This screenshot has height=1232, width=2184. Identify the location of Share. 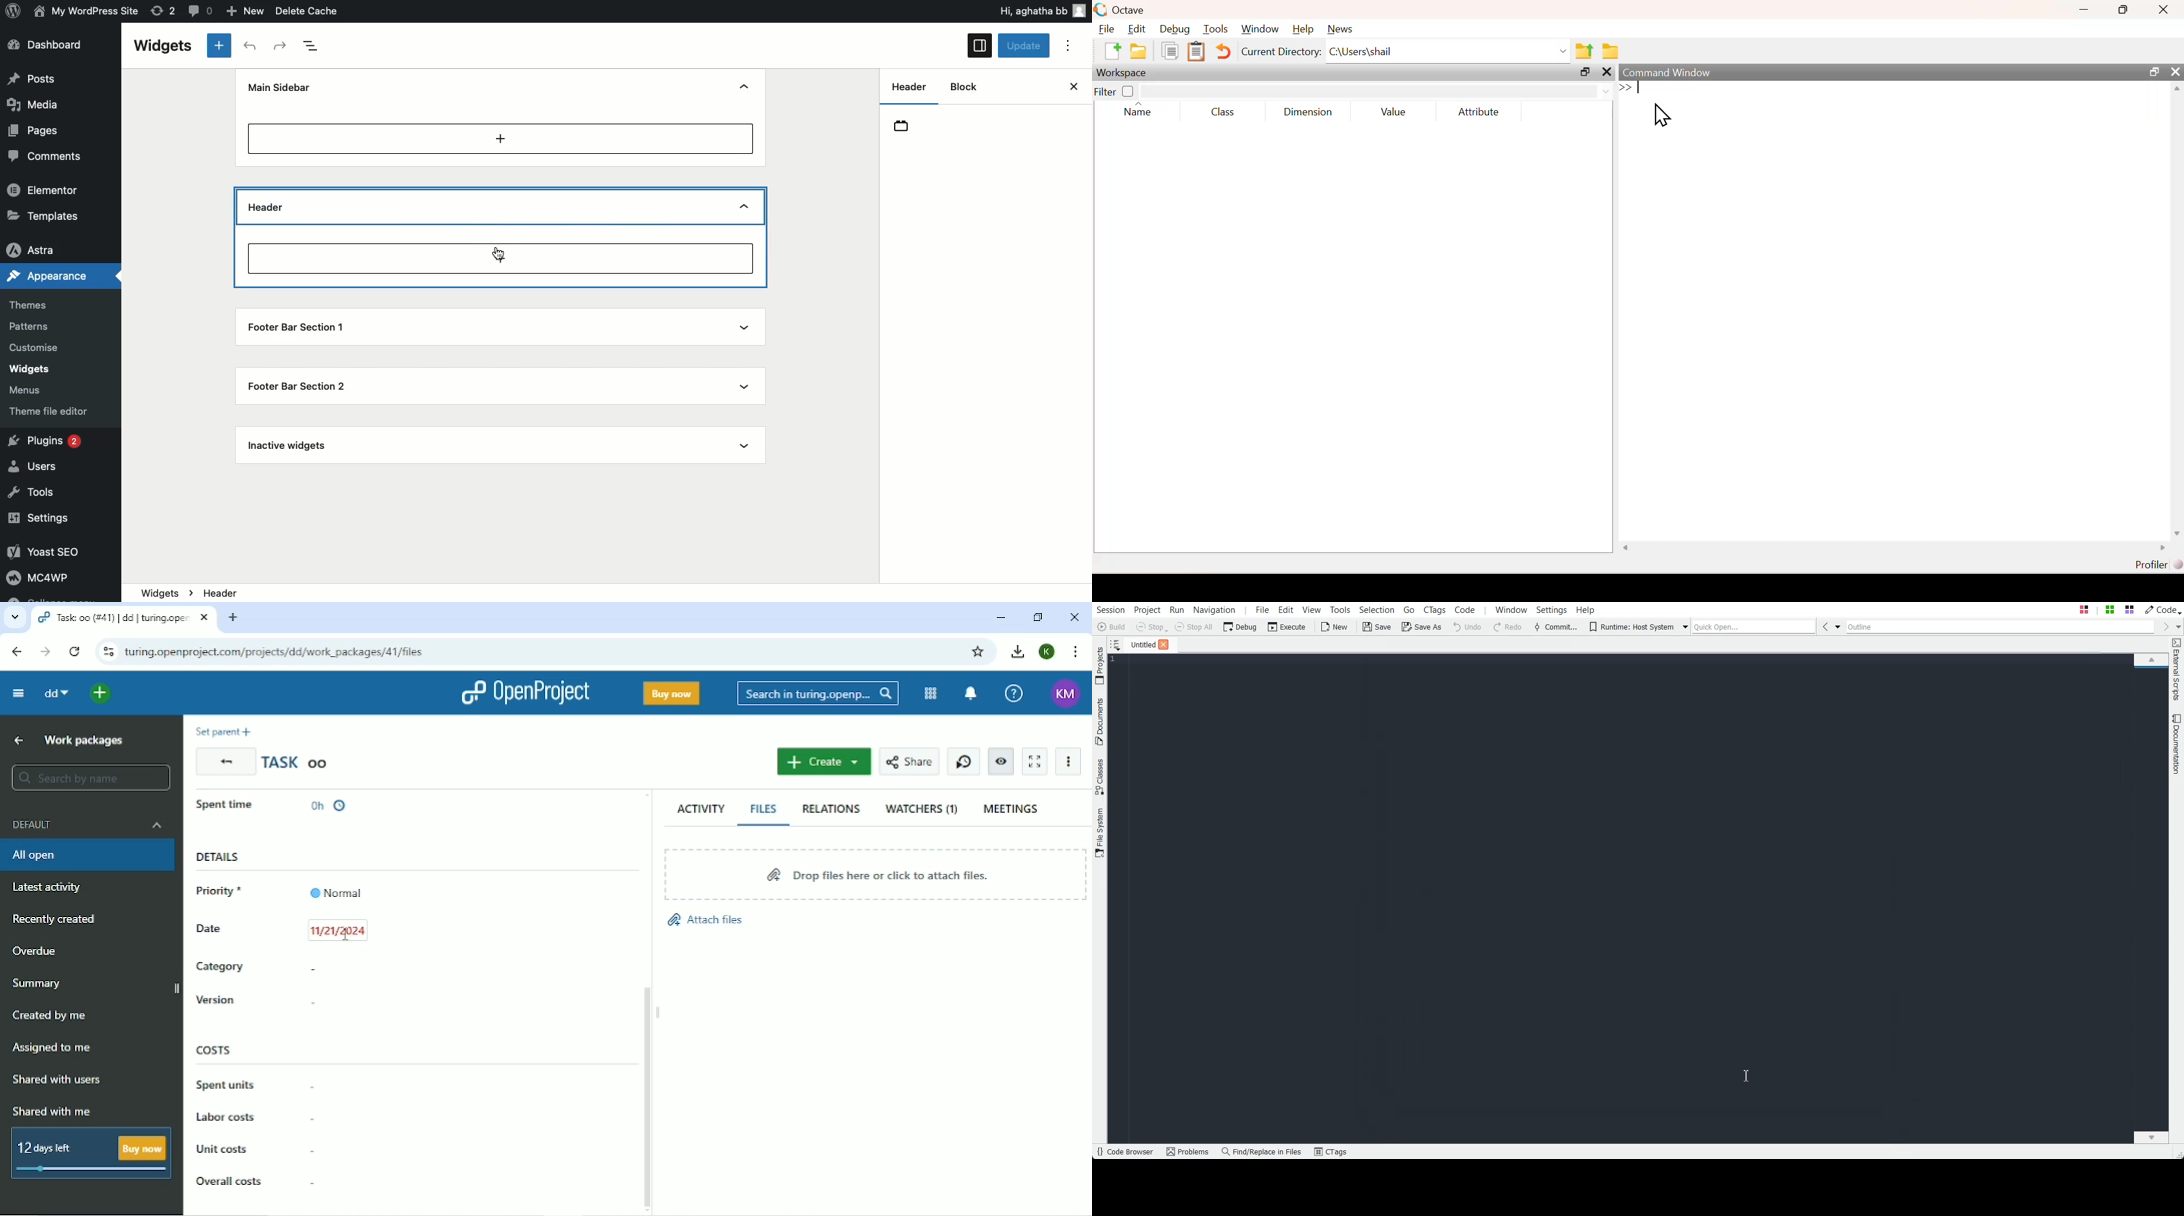
(909, 762).